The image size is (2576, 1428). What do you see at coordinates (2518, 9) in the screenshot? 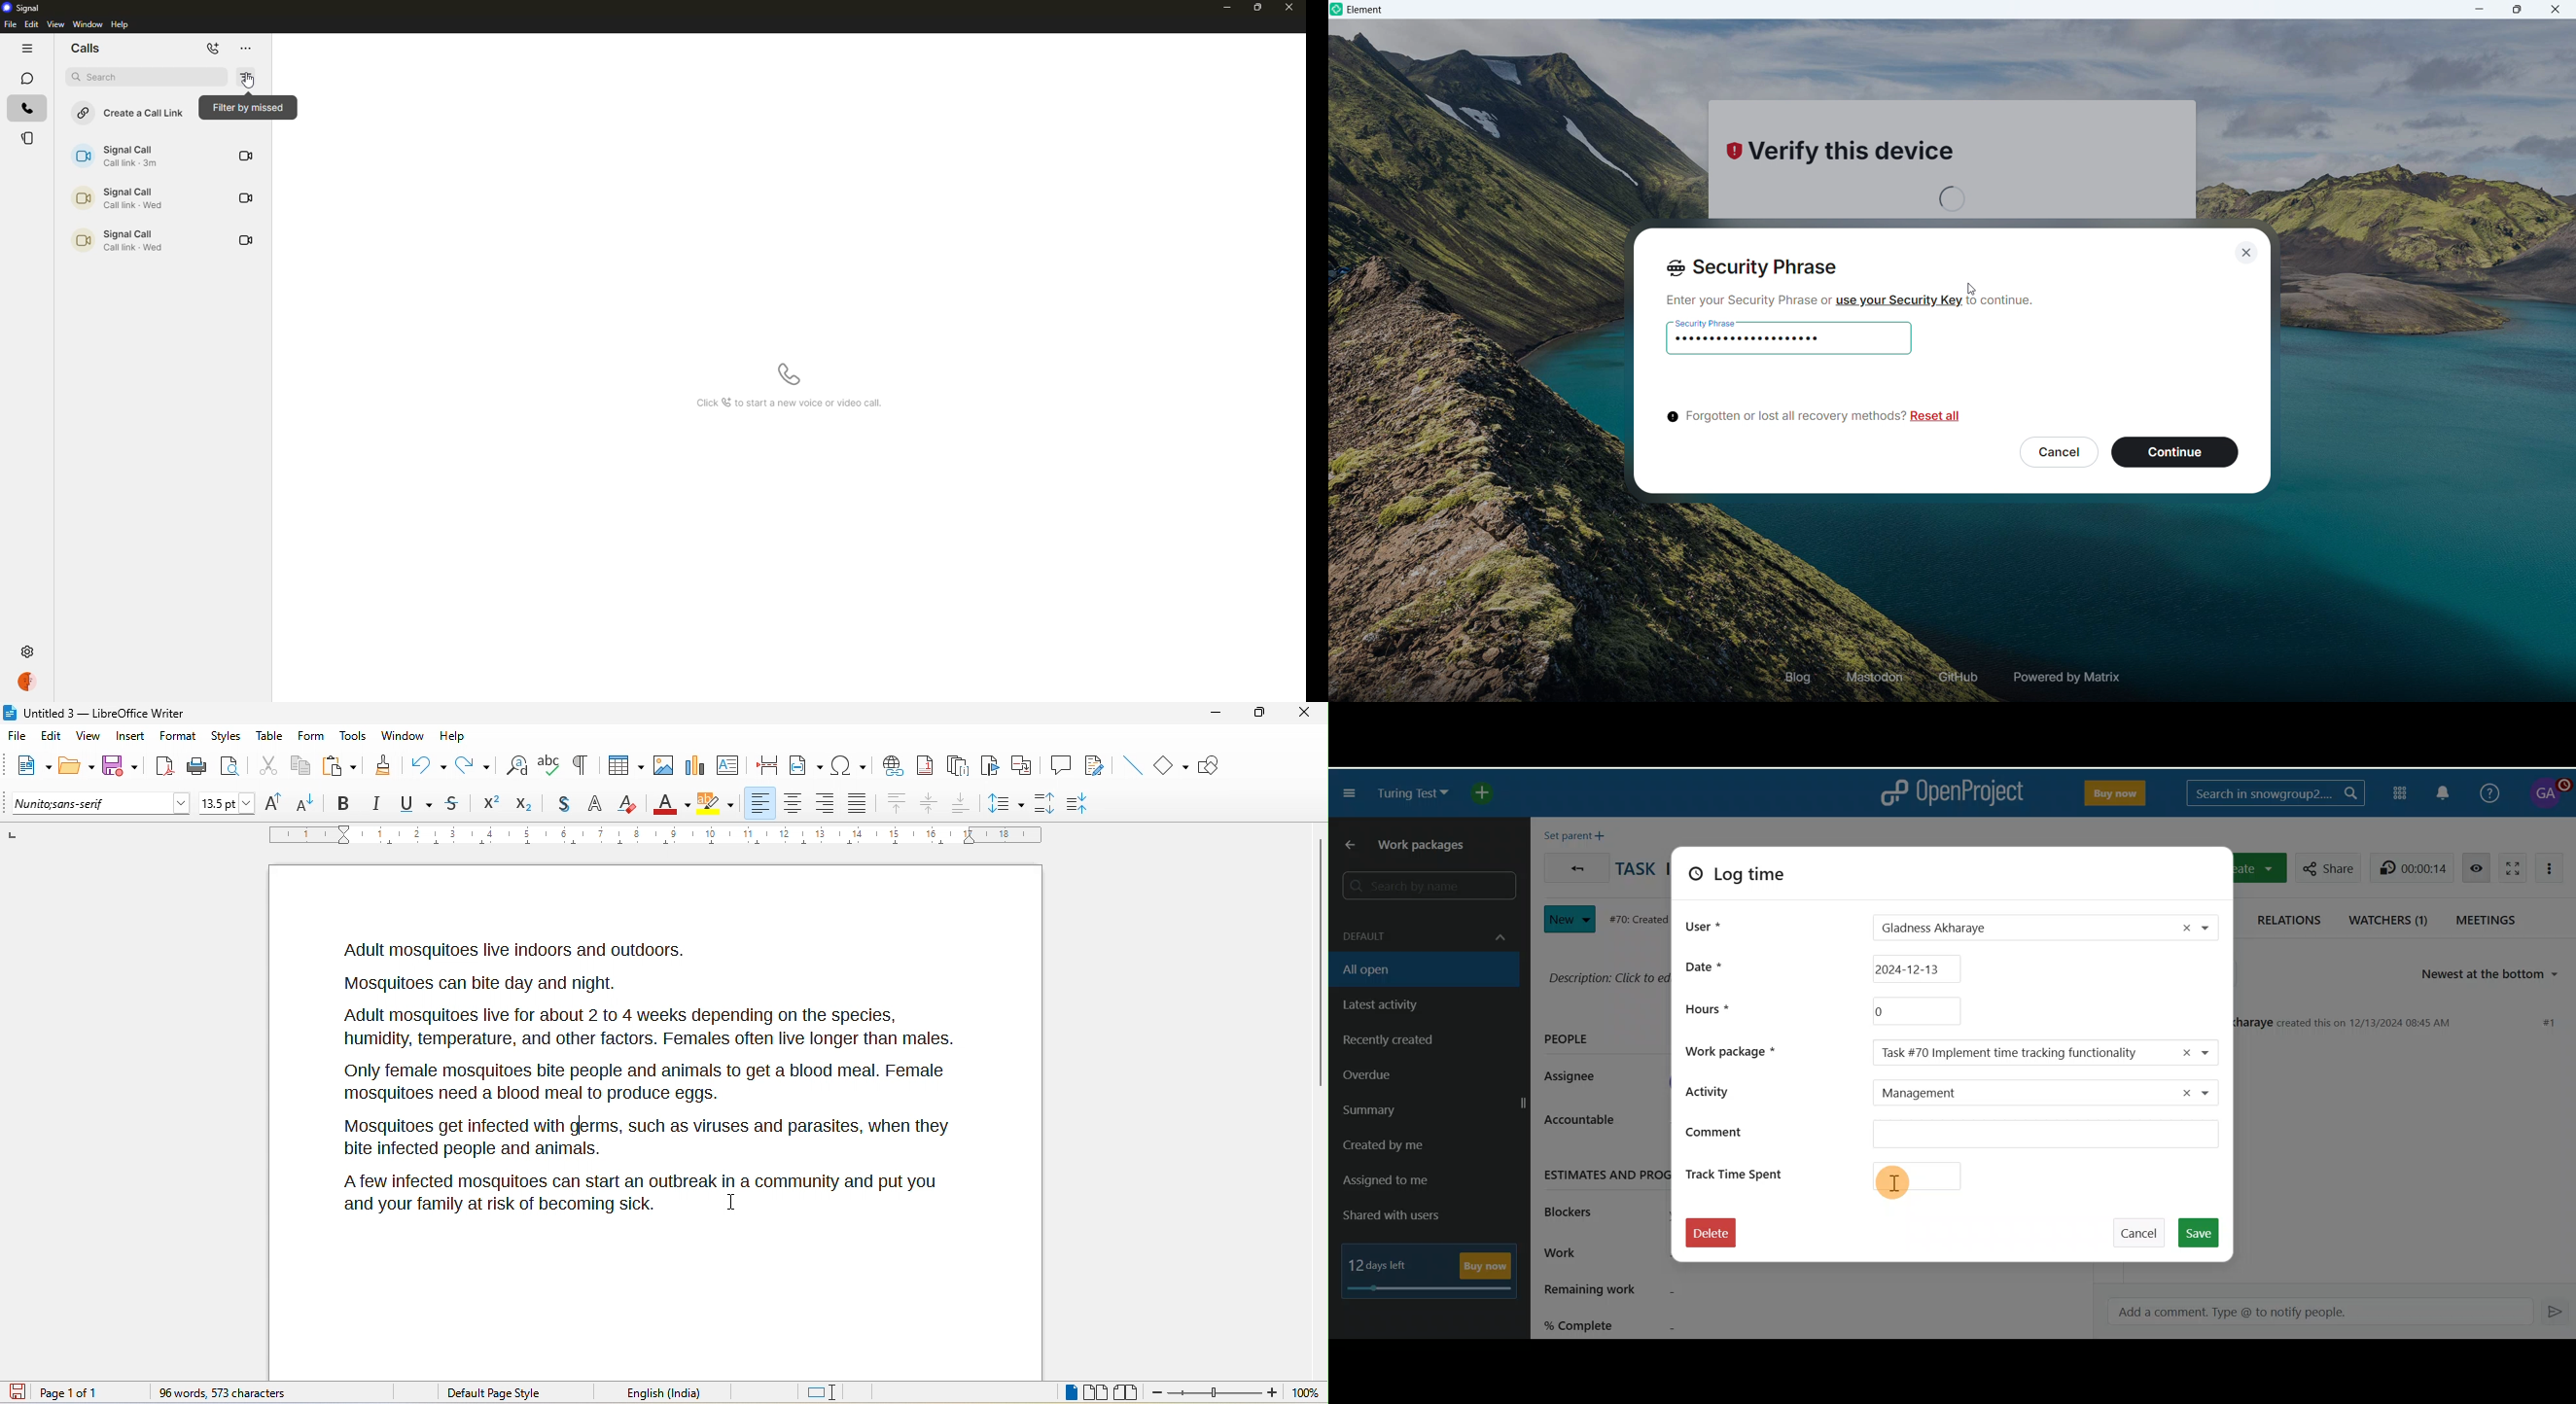
I see `maximize` at bounding box center [2518, 9].